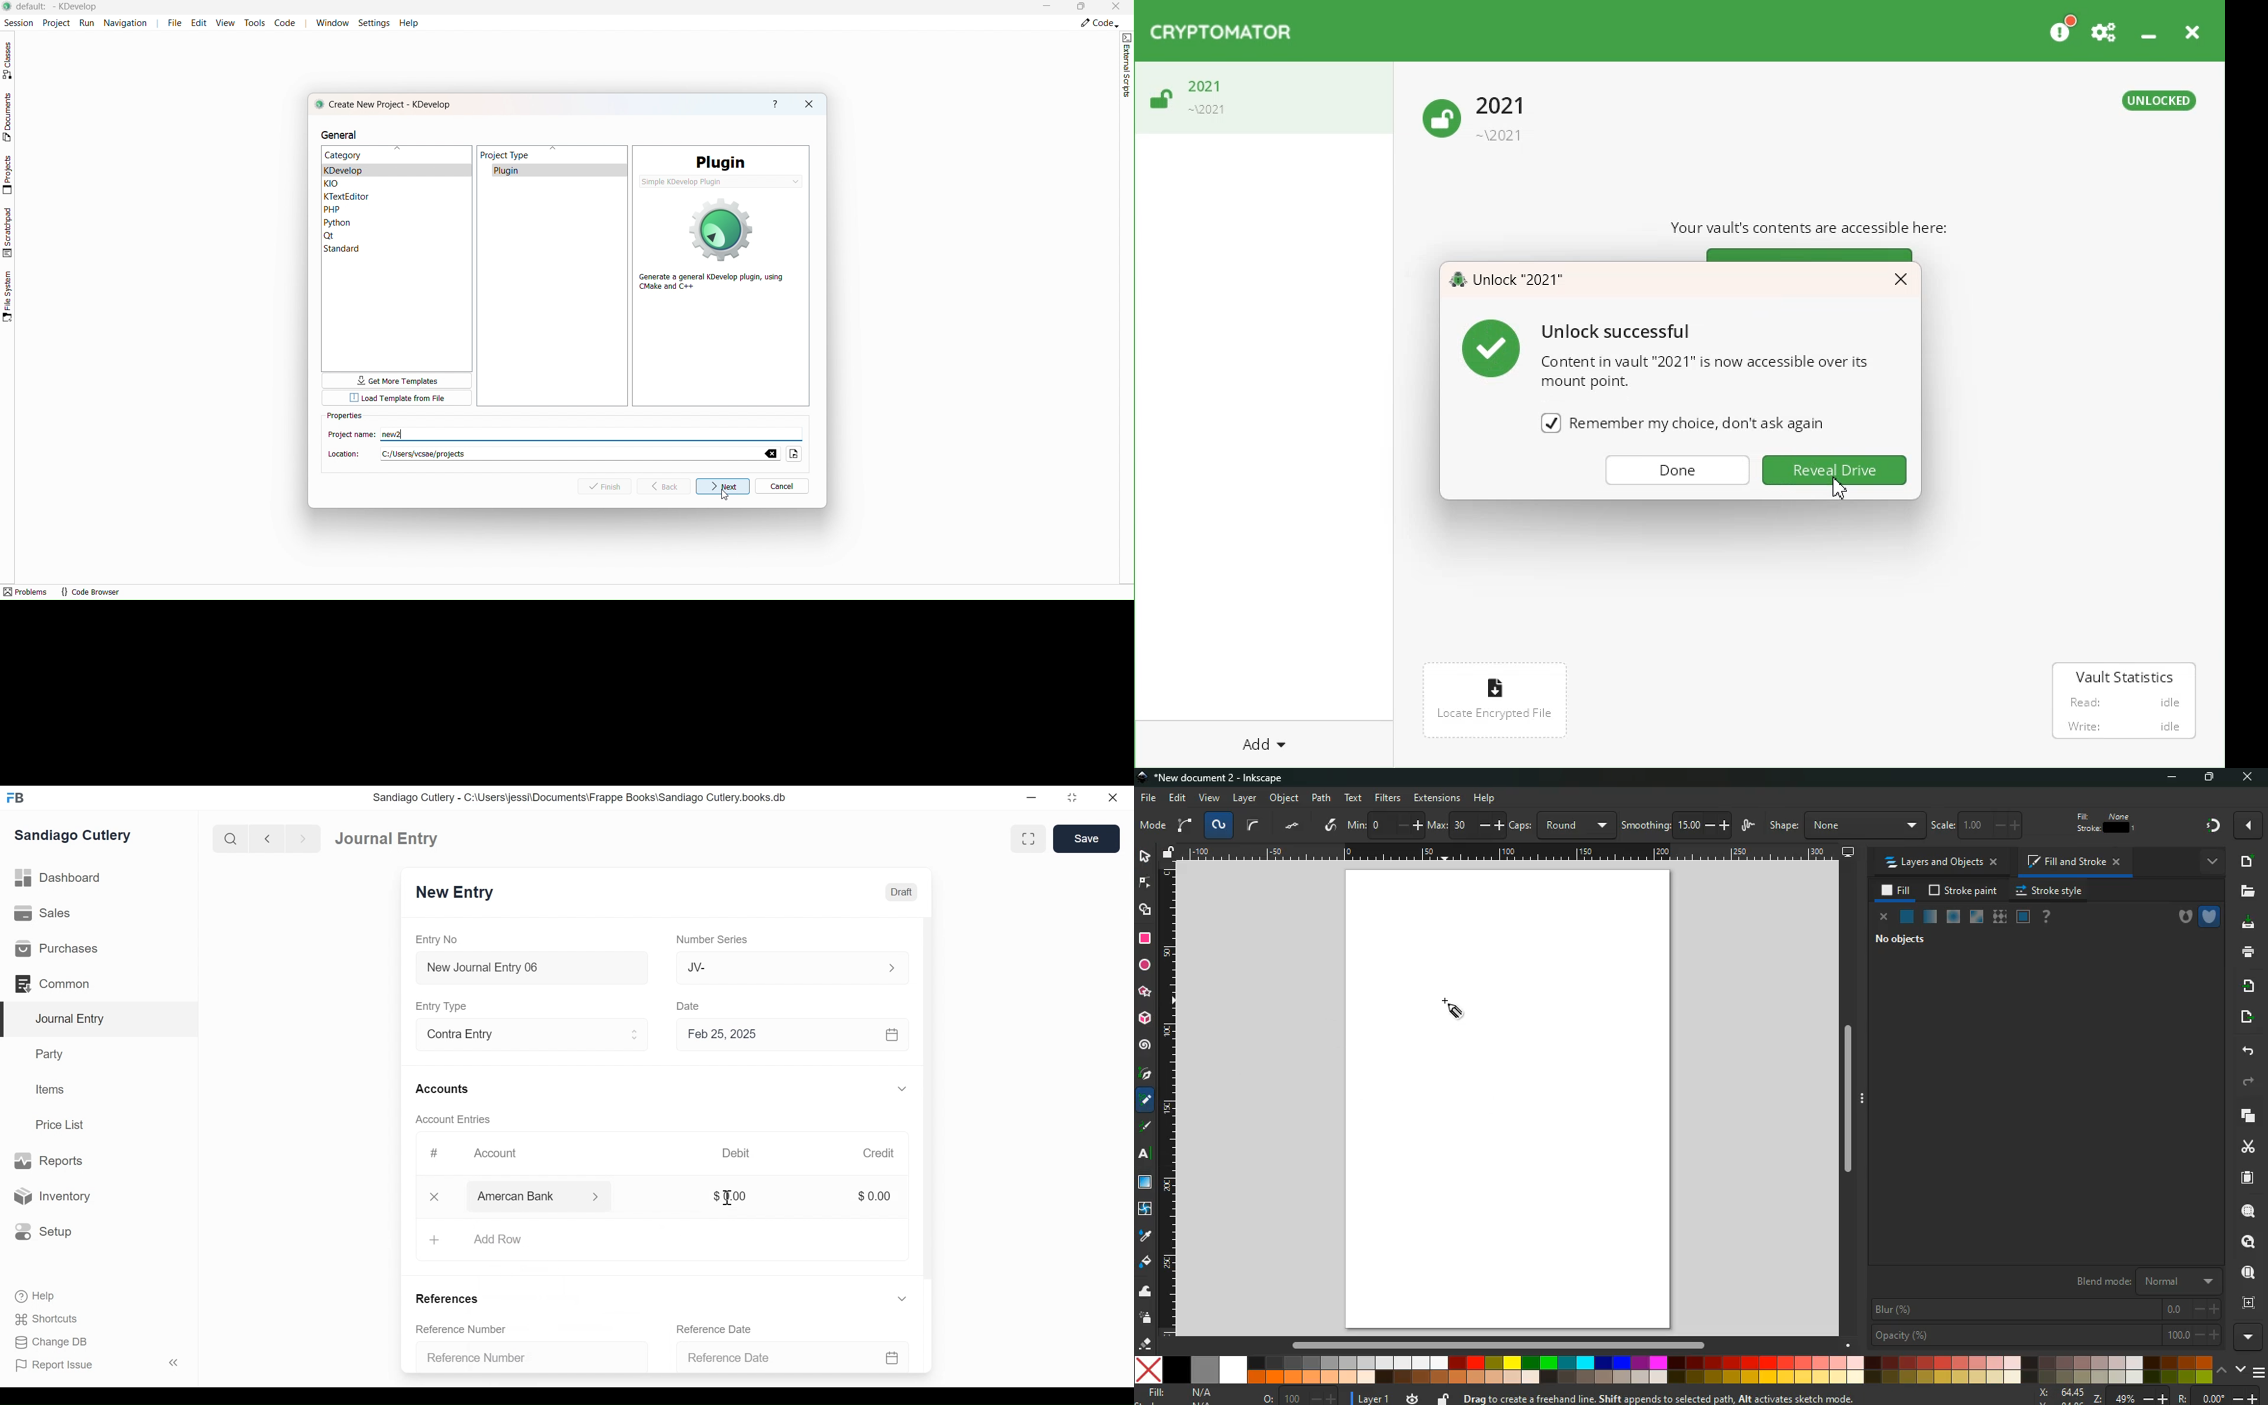 This screenshot has height=1428, width=2268. Describe the element at coordinates (1562, 825) in the screenshot. I see `caps` at that location.